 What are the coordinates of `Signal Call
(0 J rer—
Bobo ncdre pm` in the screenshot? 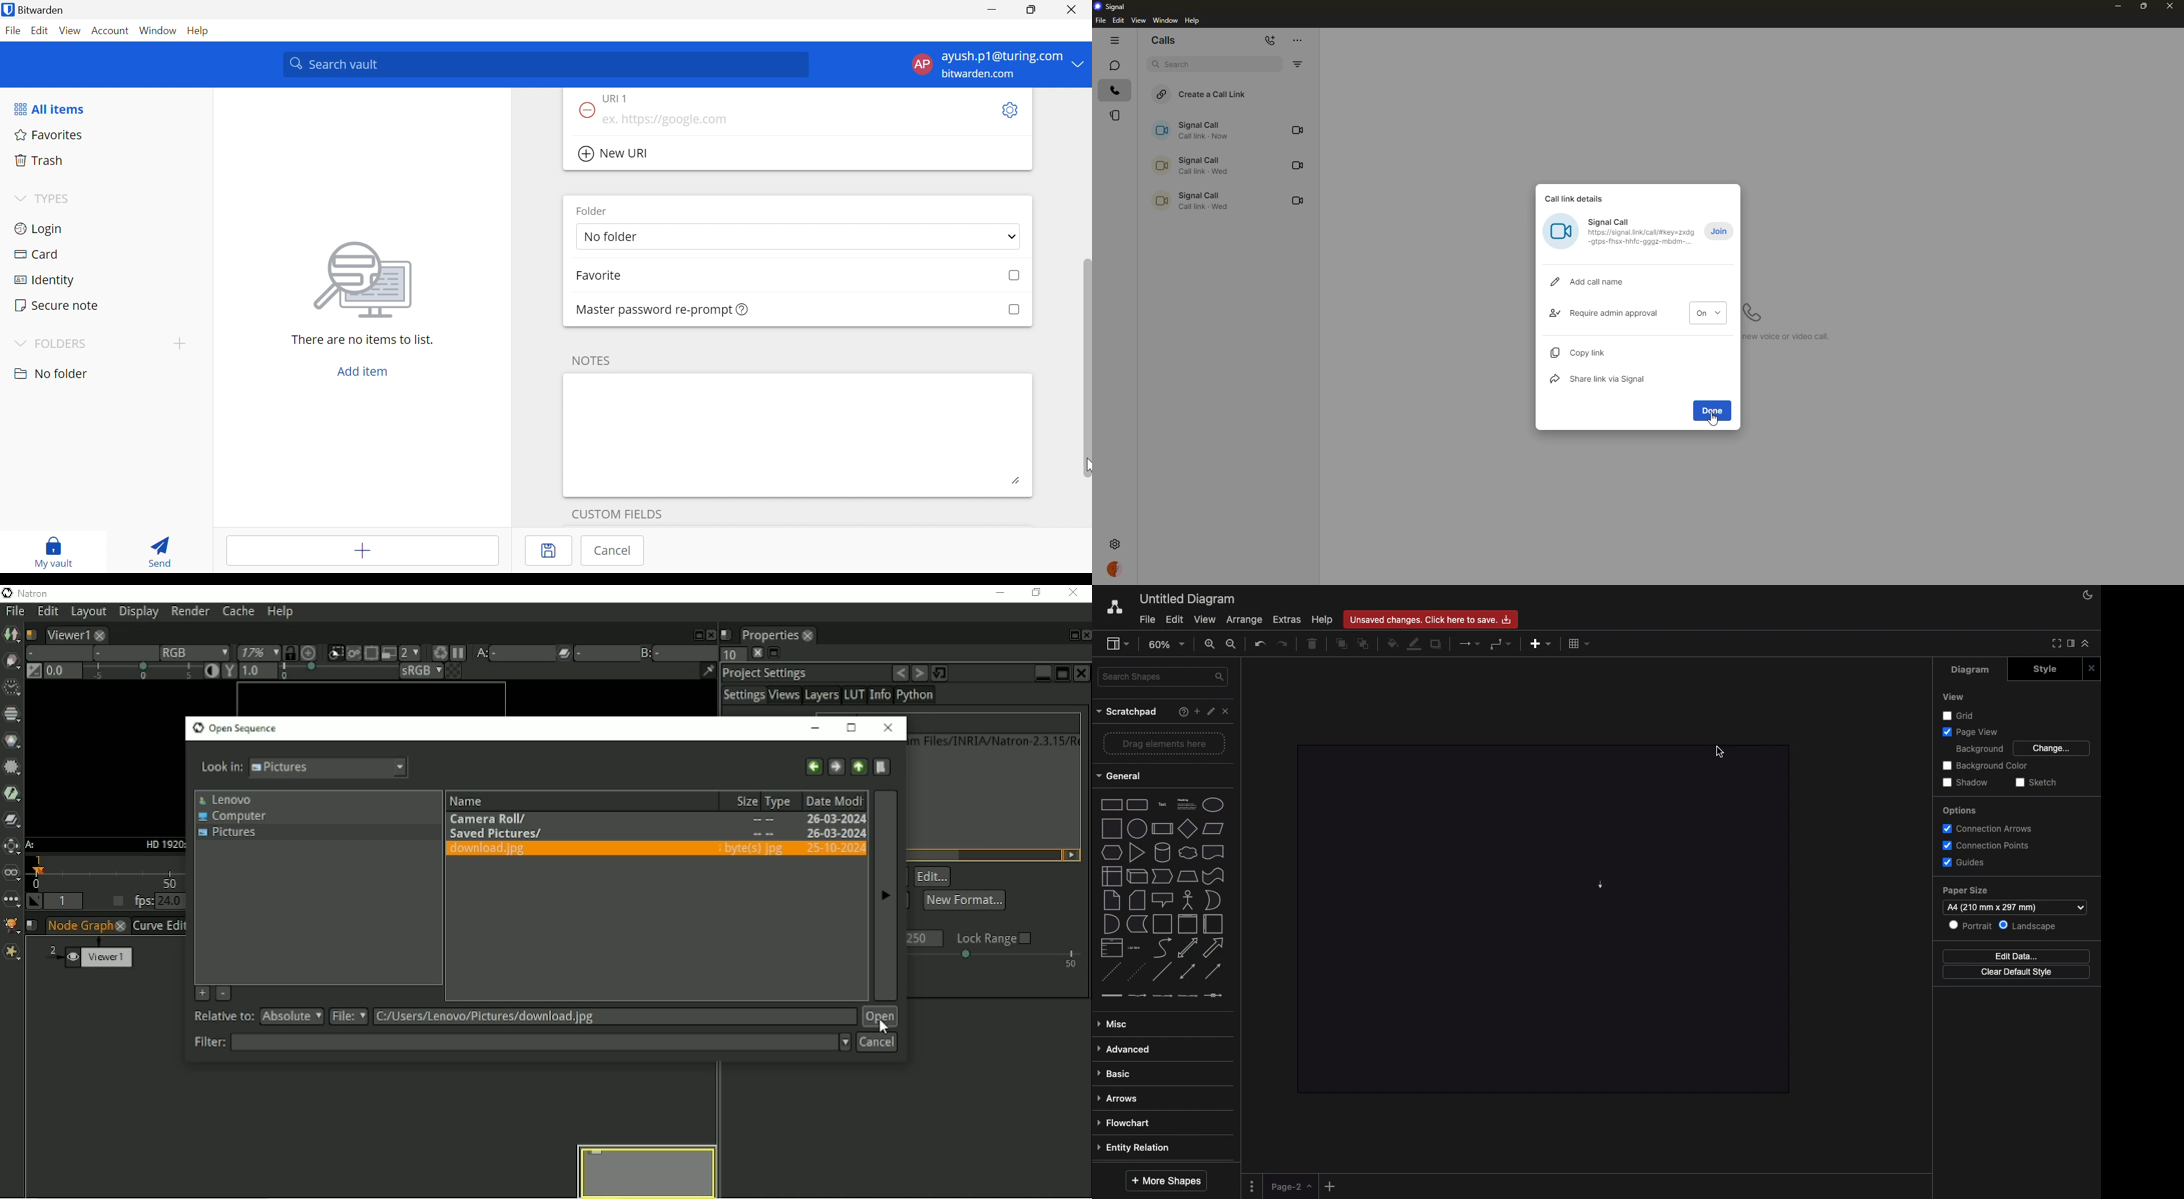 It's located at (1619, 233).